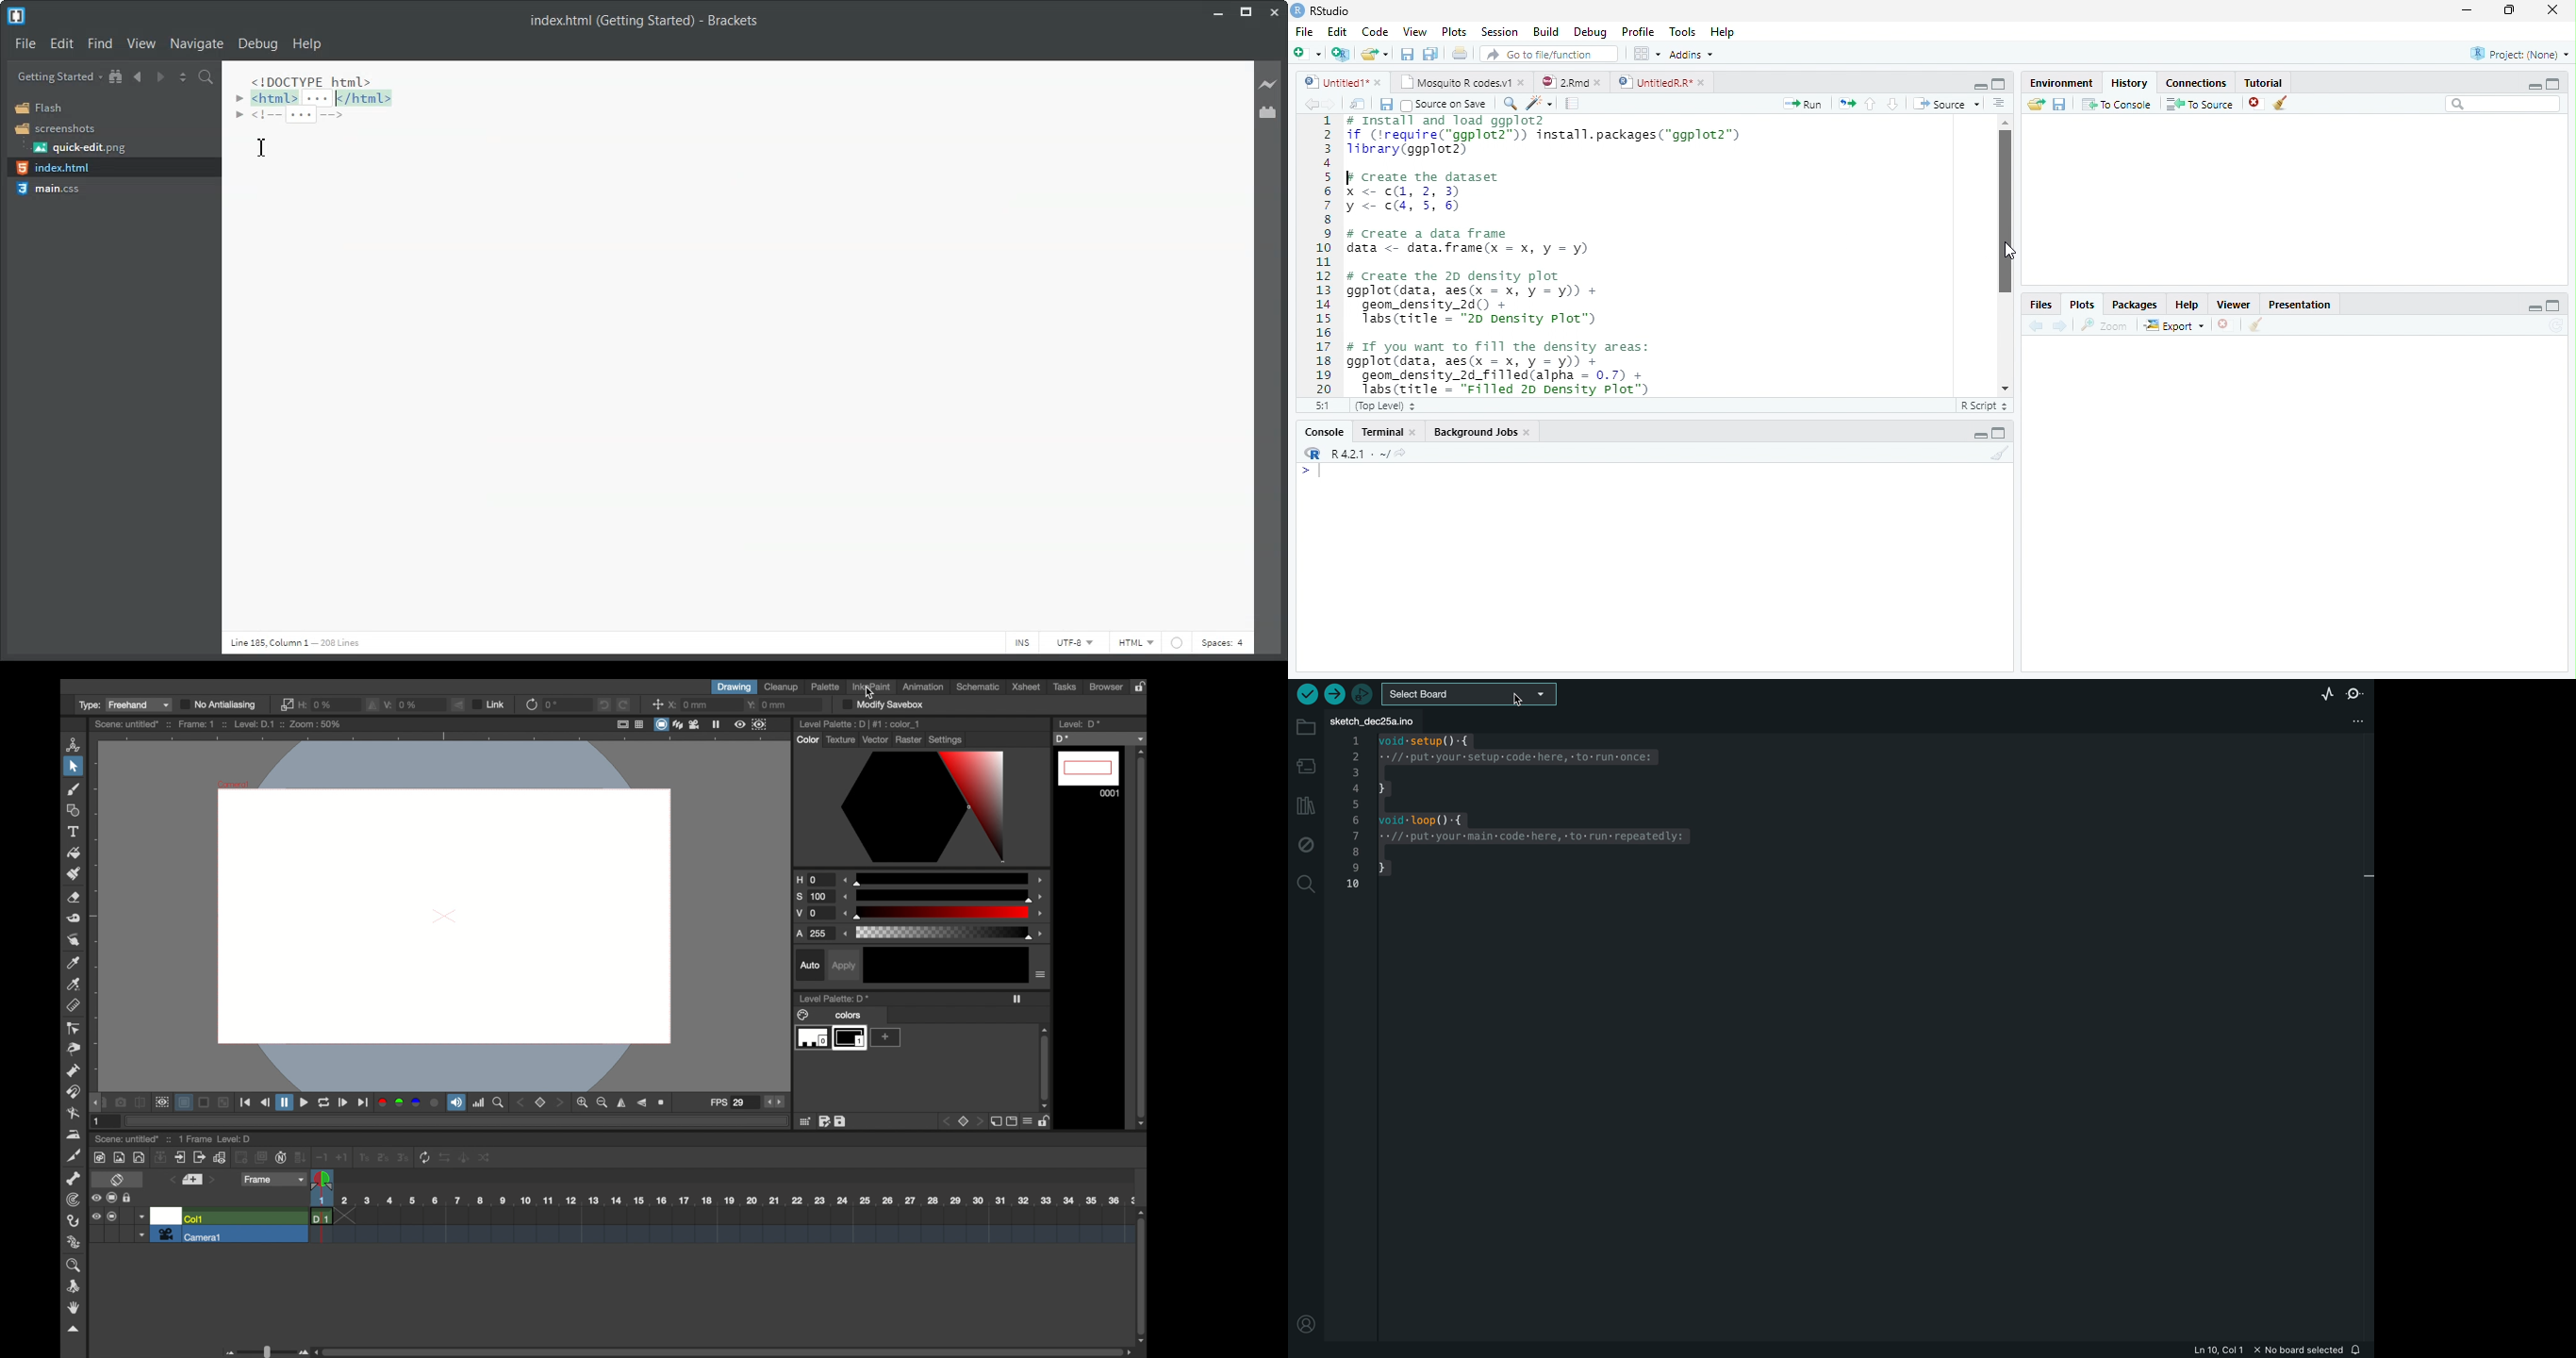 Image resolution: width=2576 pixels, height=1372 pixels. What do you see at coordinates (2559, 325) in the screenshot?
I see `Refresh` at bounding box center [2559, 325].